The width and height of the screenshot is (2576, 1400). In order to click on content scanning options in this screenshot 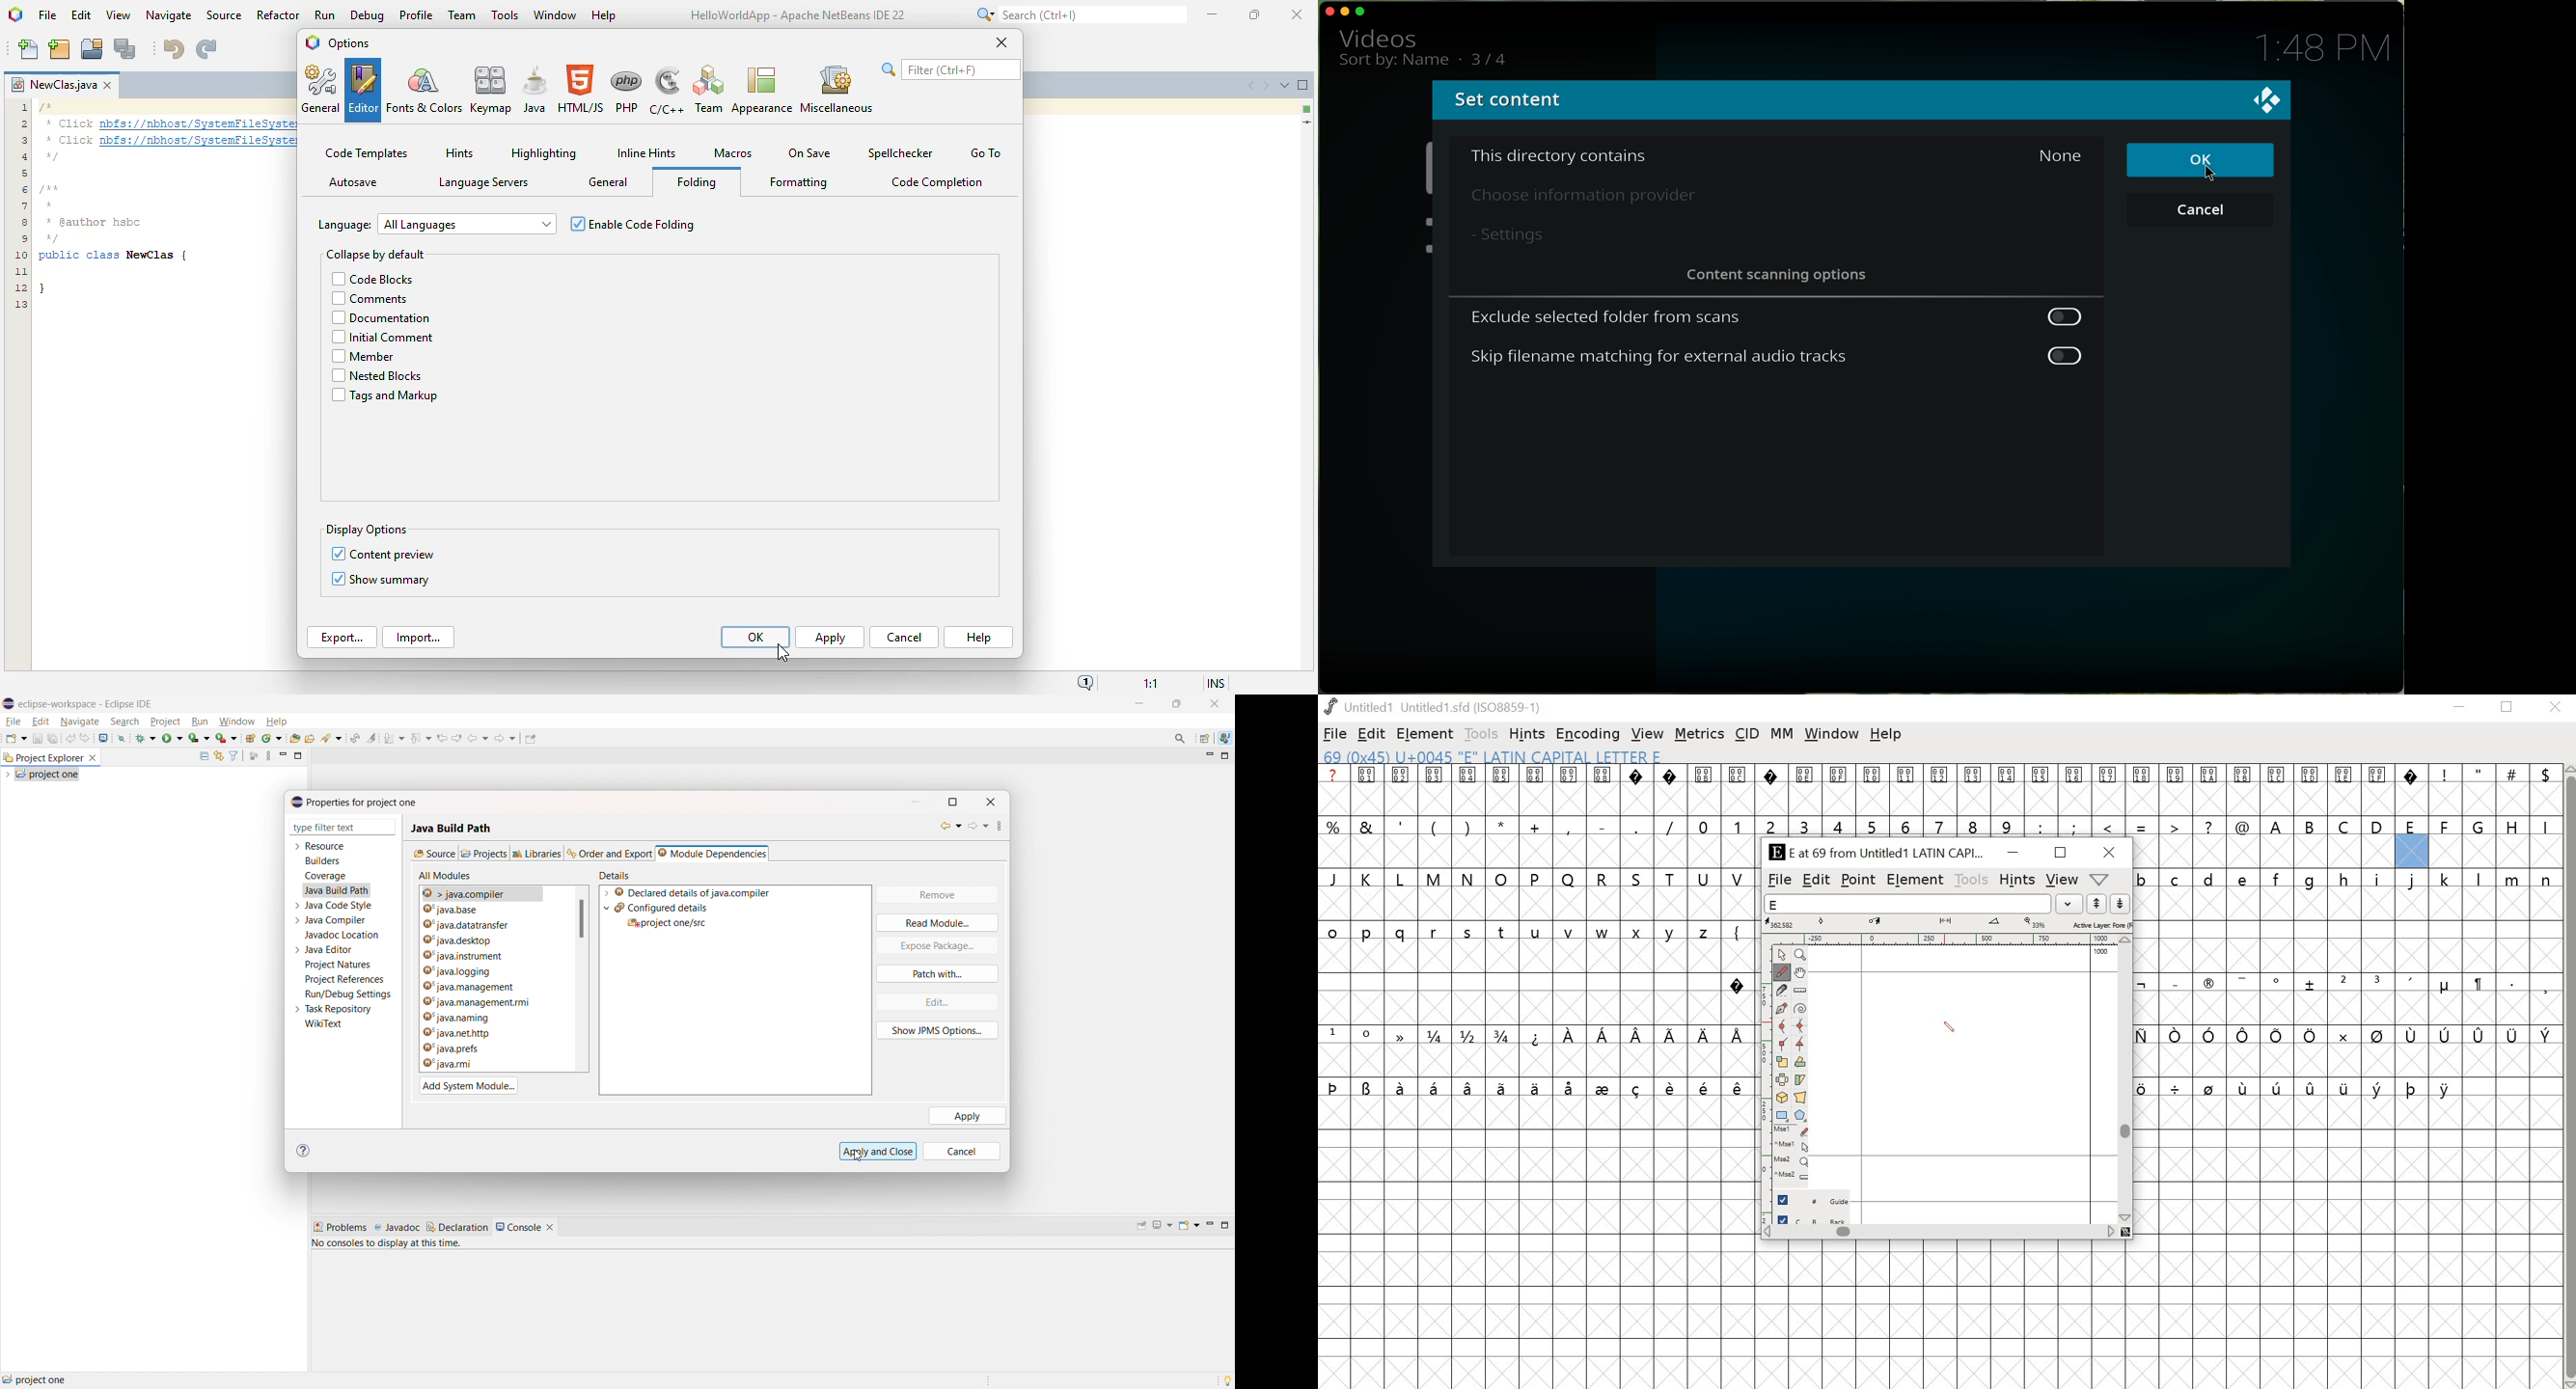, I will do `click(1776, 277)`.